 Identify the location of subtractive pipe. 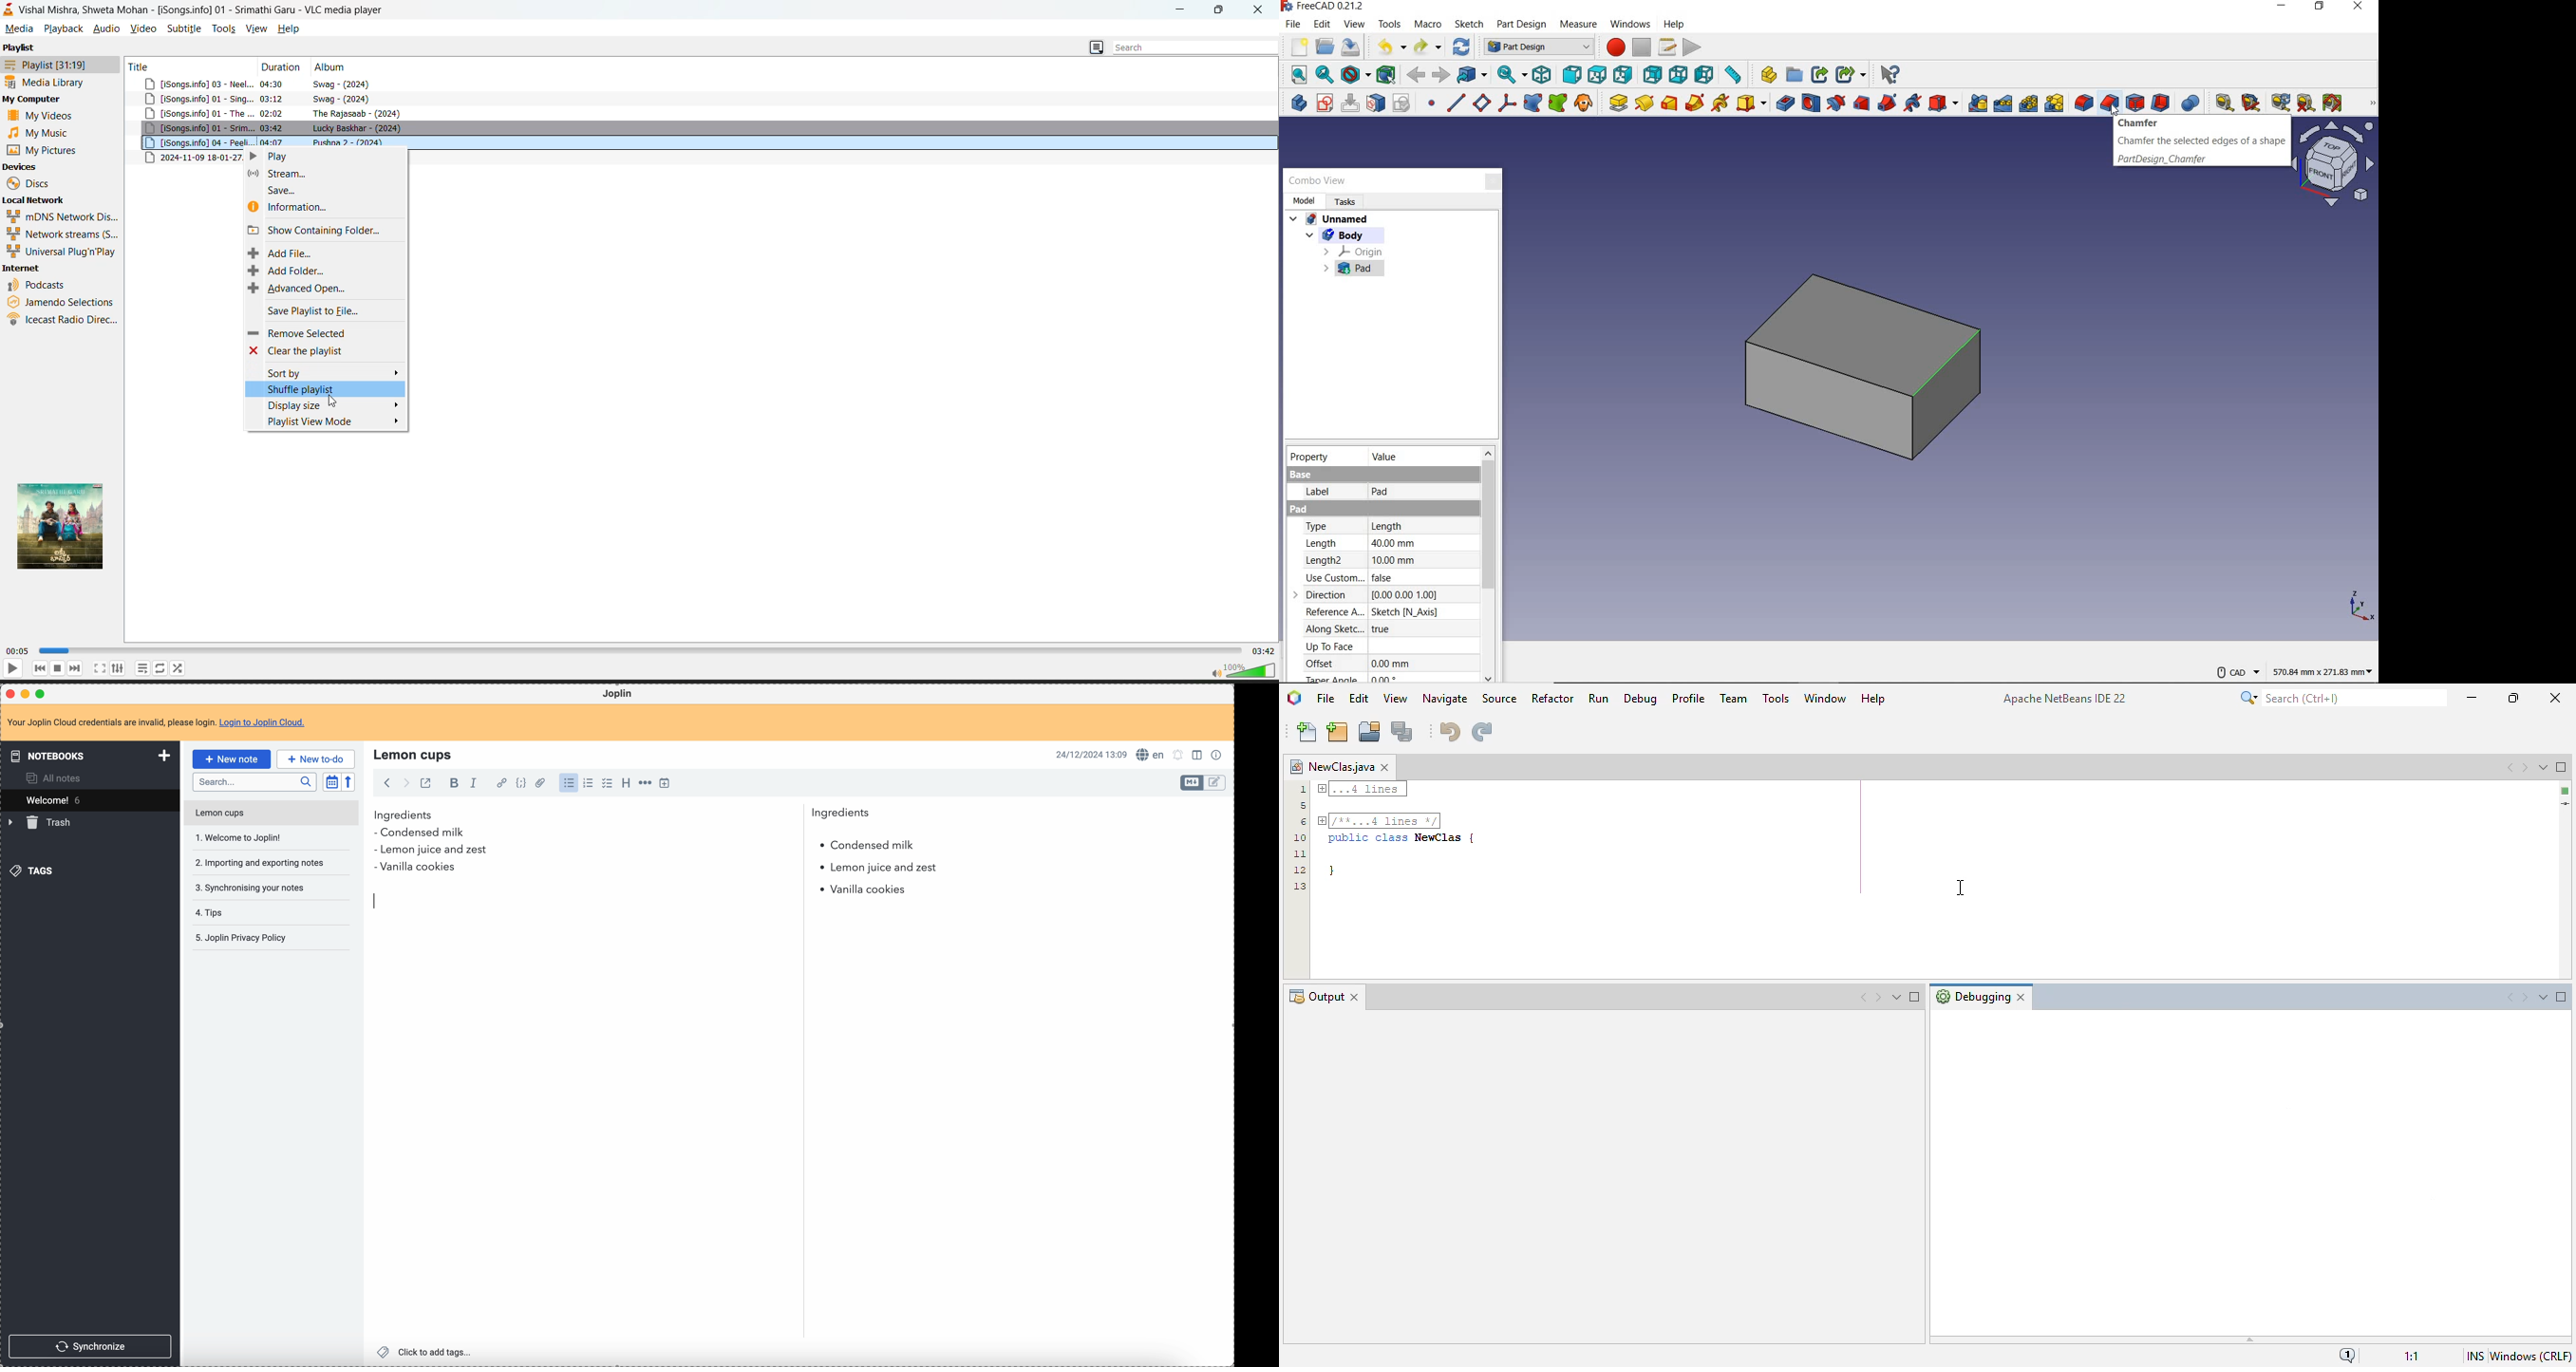
(1889, 103).